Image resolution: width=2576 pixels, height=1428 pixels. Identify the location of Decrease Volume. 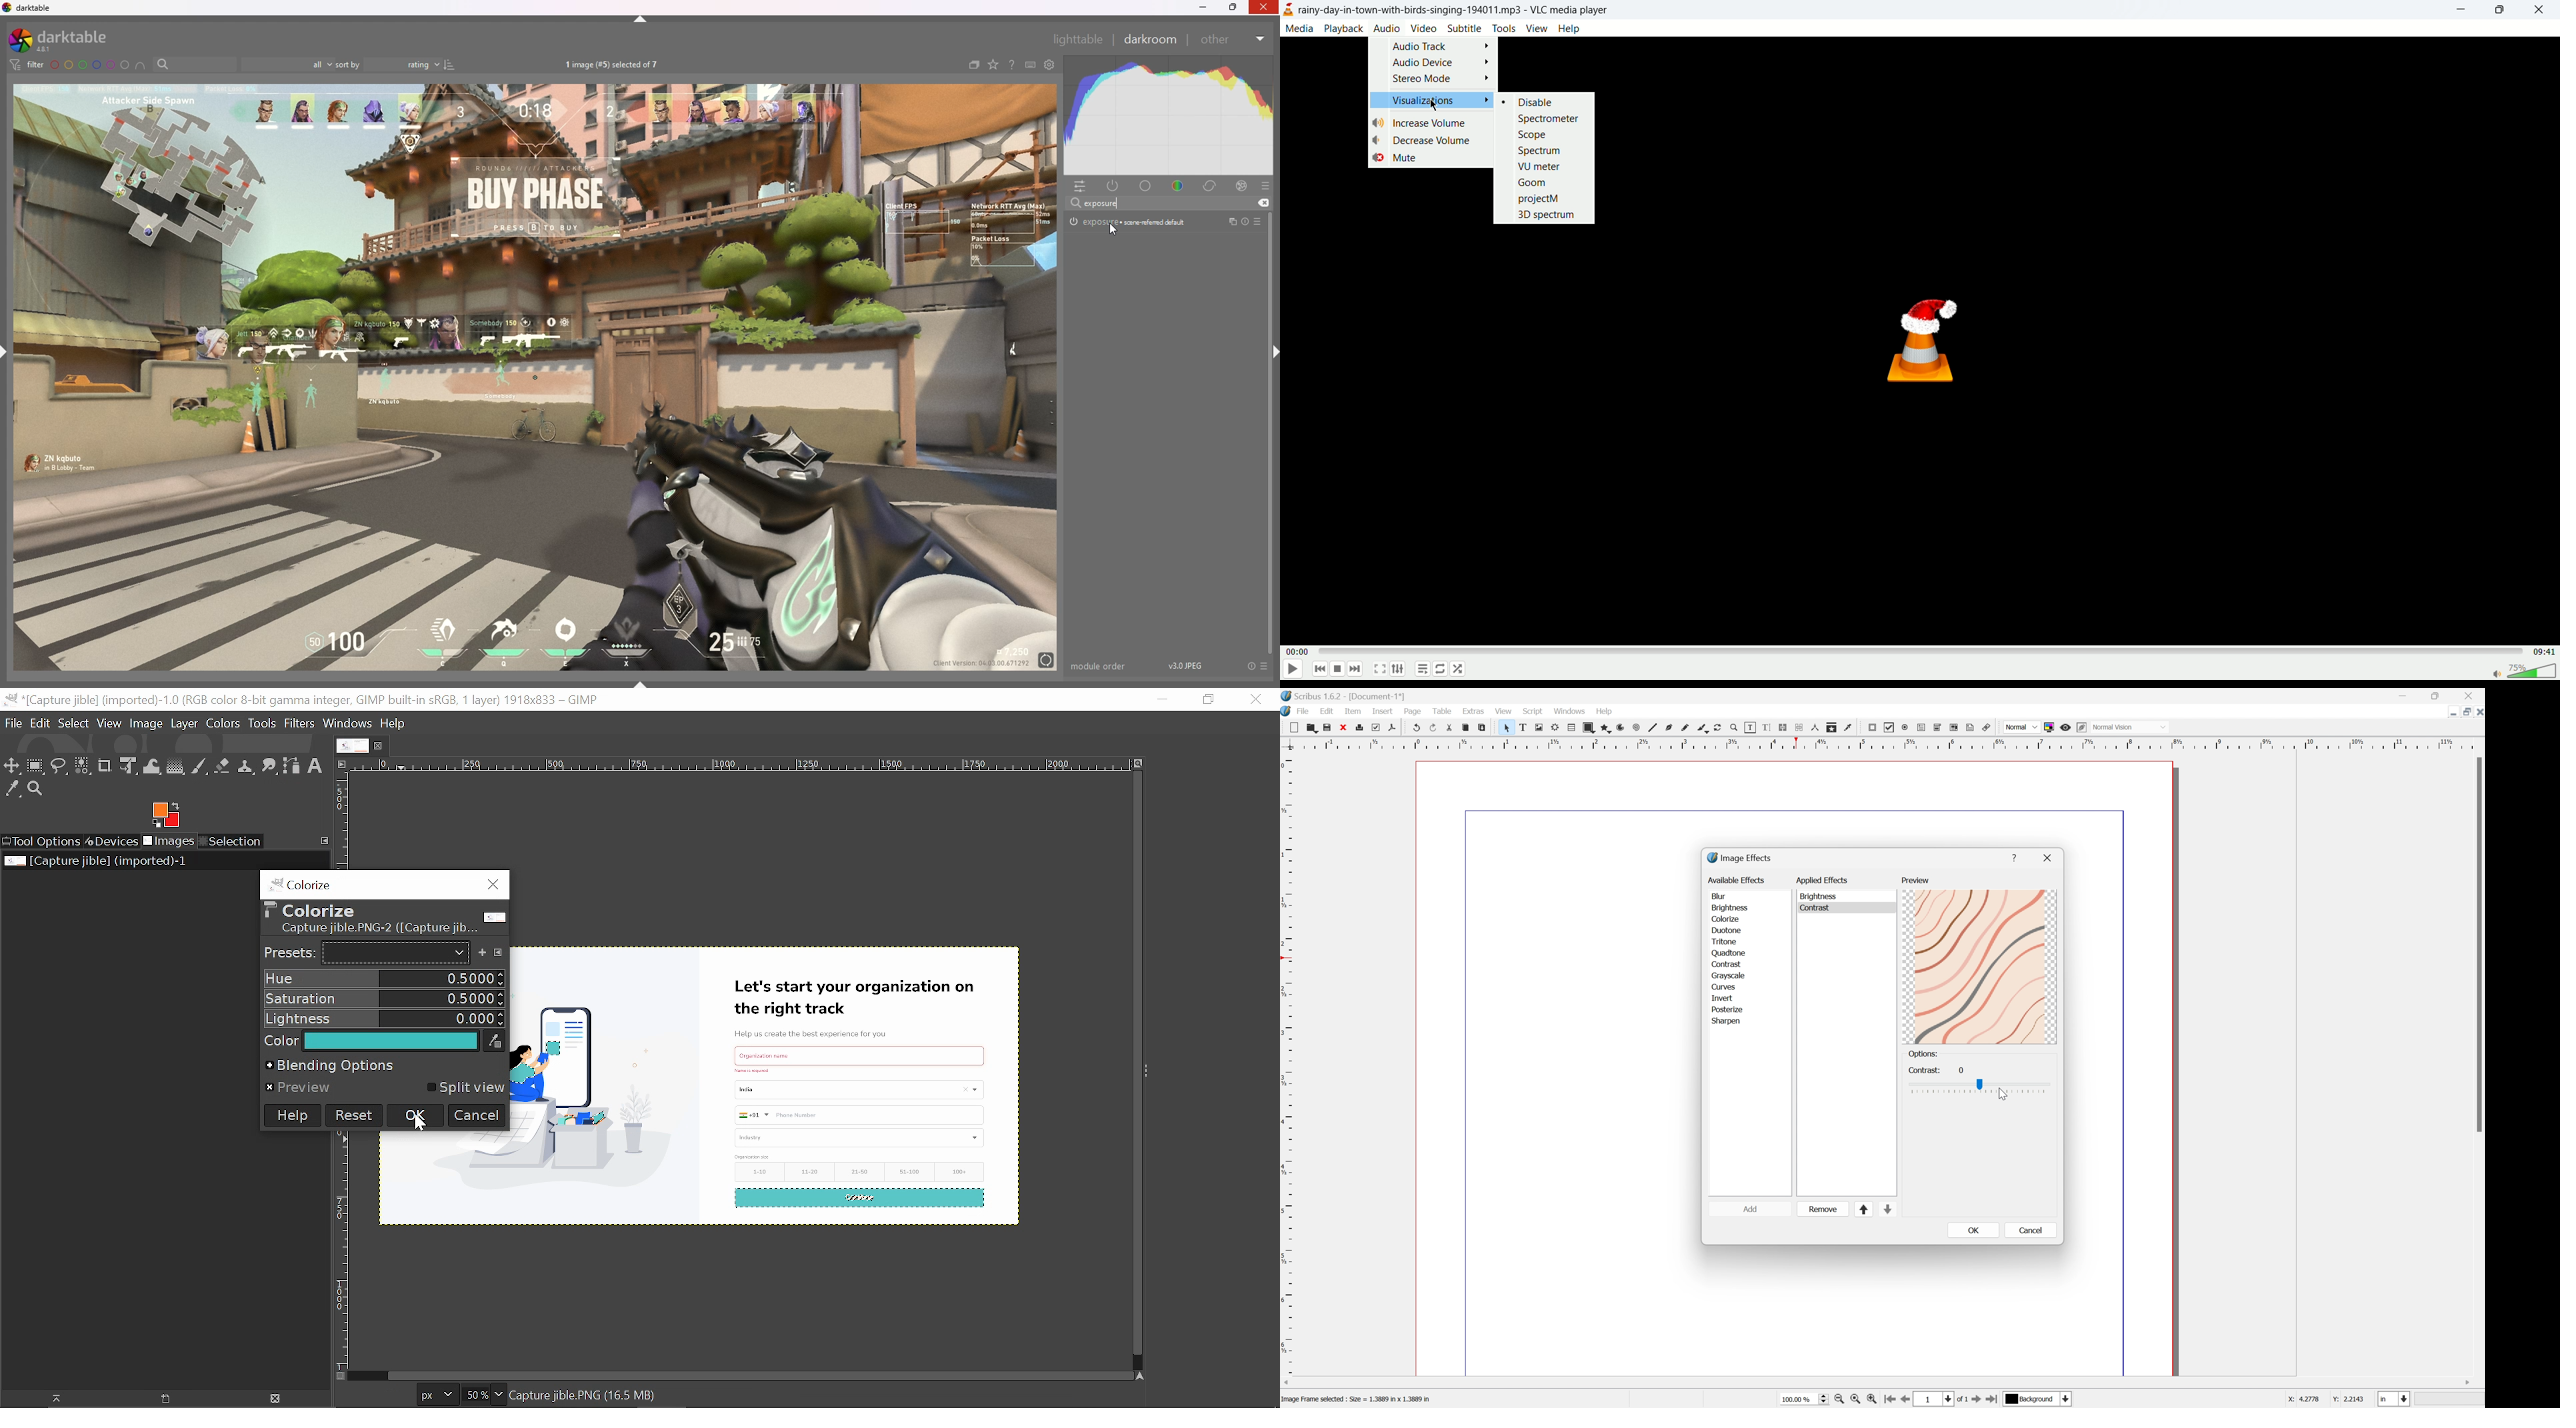
(1426, 141).